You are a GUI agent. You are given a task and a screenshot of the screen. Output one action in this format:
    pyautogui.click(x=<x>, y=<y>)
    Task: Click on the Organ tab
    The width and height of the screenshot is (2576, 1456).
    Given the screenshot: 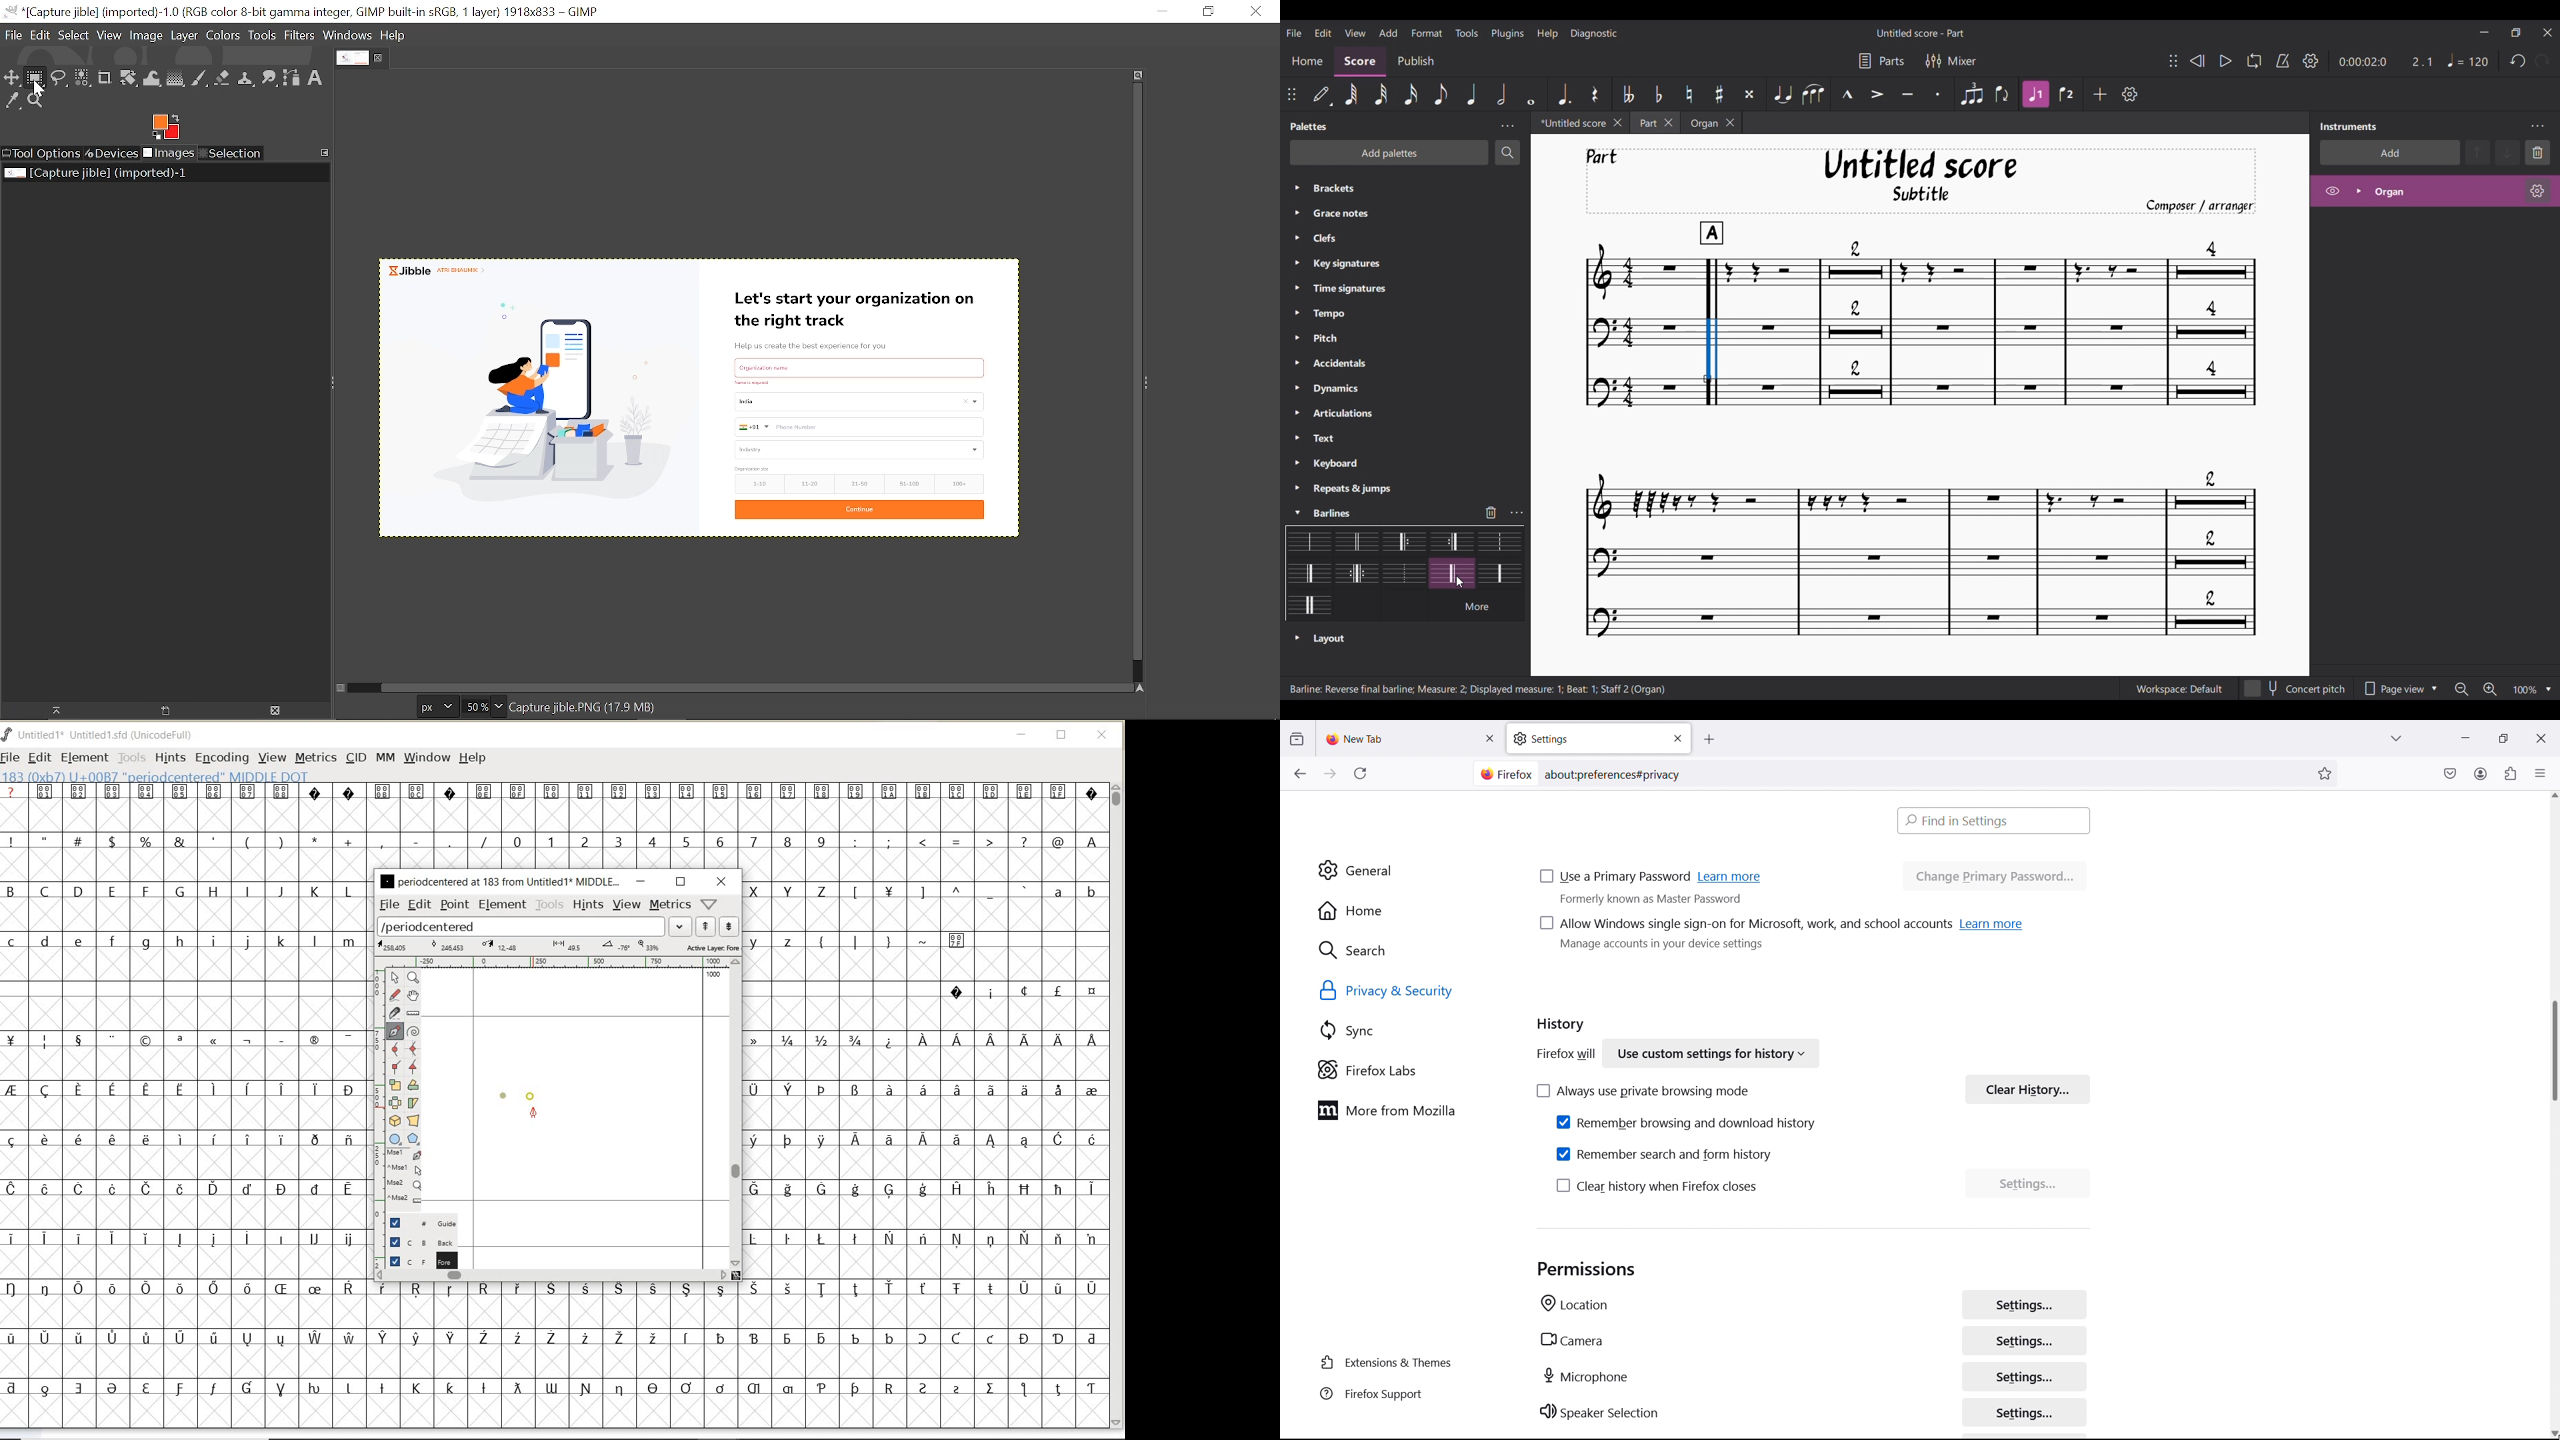 What is the action you would take?
    pyautogui.click(x=1702, y=123)
    